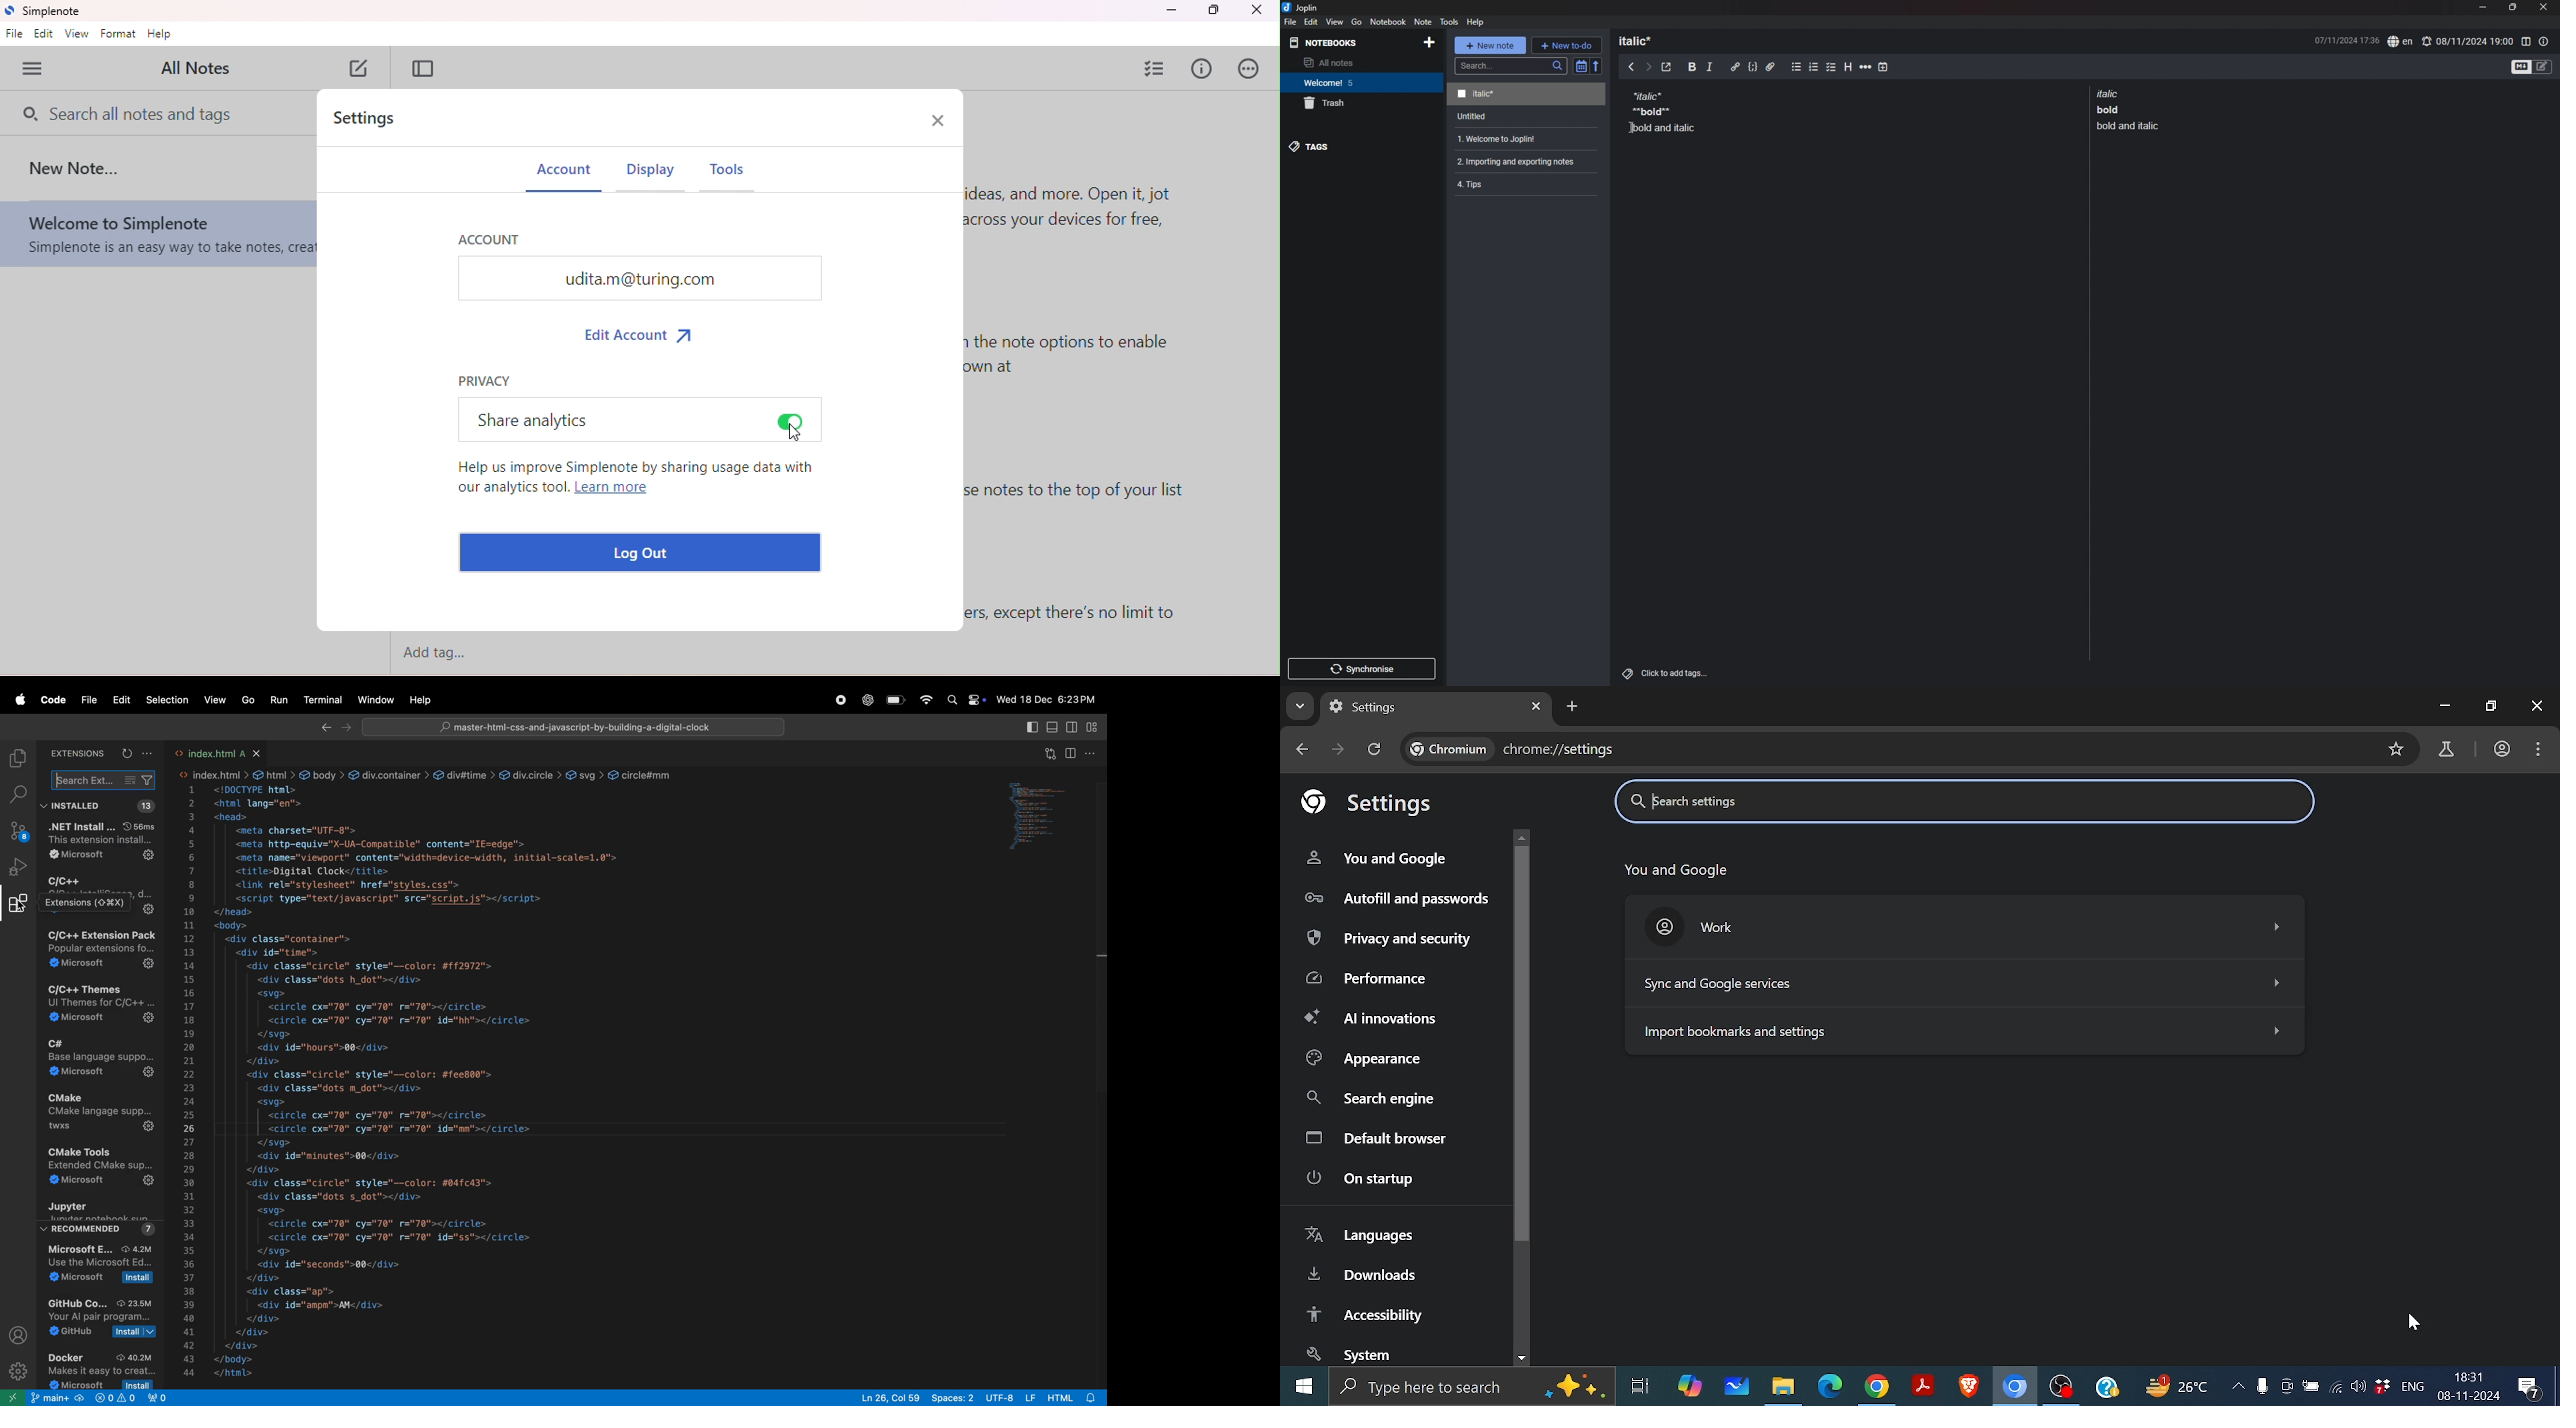 The width and height of the screenshot is (2576, 1428). Describe the element at coordinates (2358, 1390) in the screenshot. I see `sound` at that location.